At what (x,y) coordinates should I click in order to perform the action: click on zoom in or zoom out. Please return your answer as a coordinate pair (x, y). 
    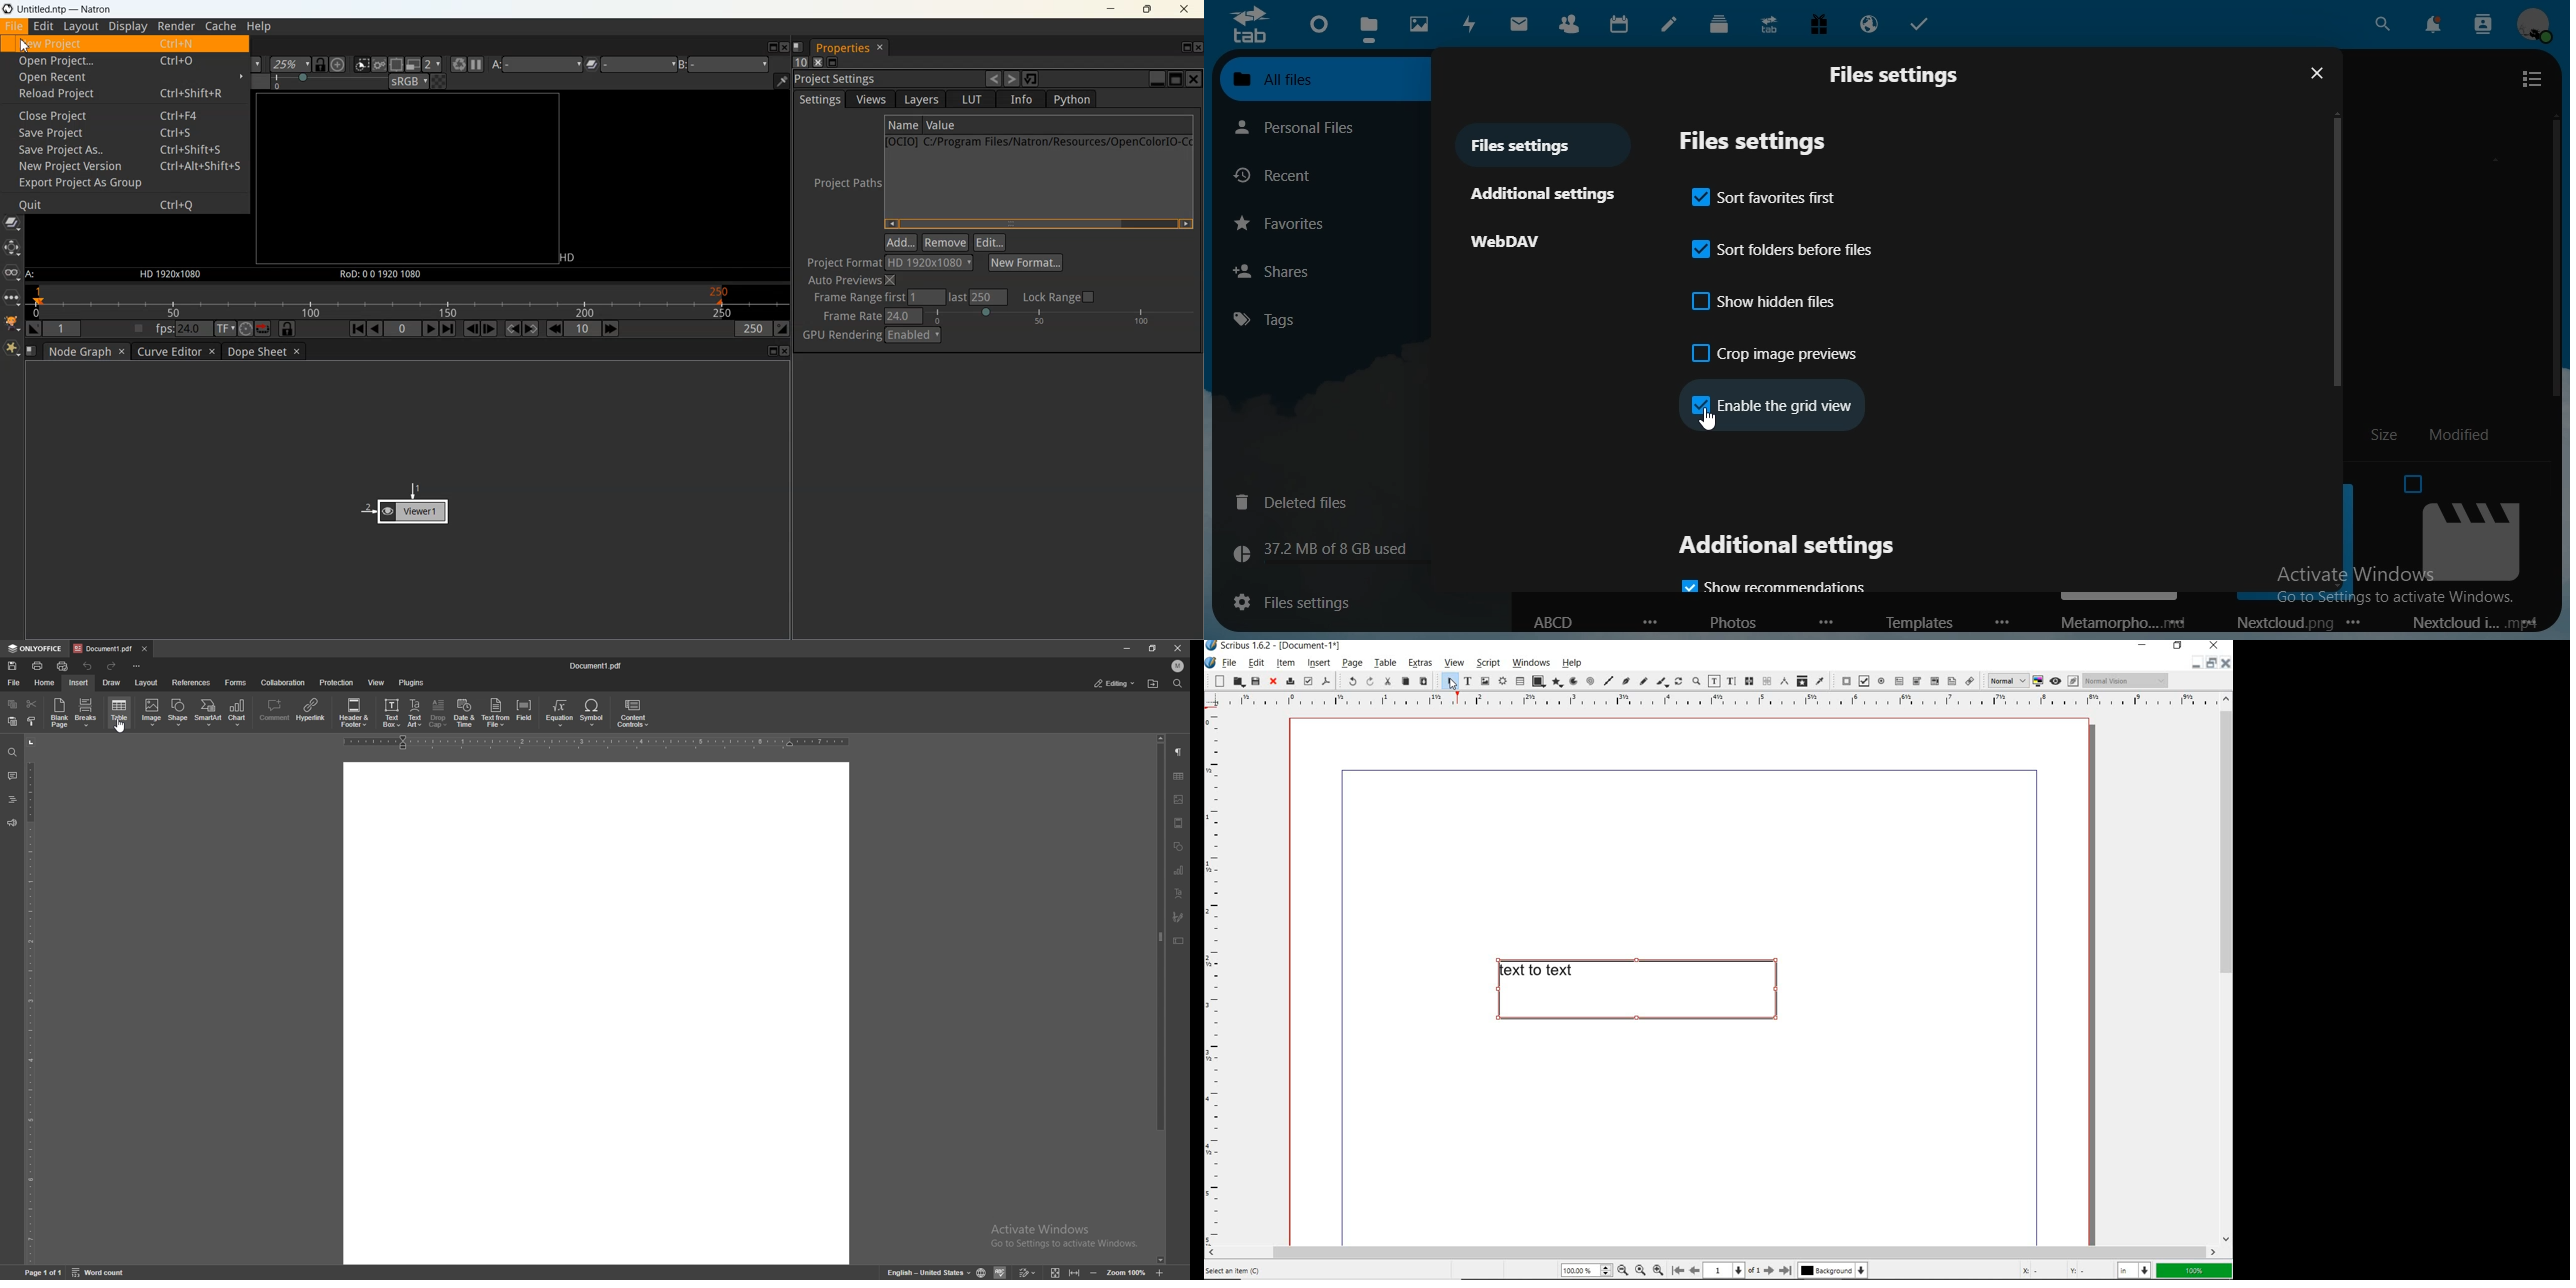
    Looking at the image, I should click on (1696, 682).